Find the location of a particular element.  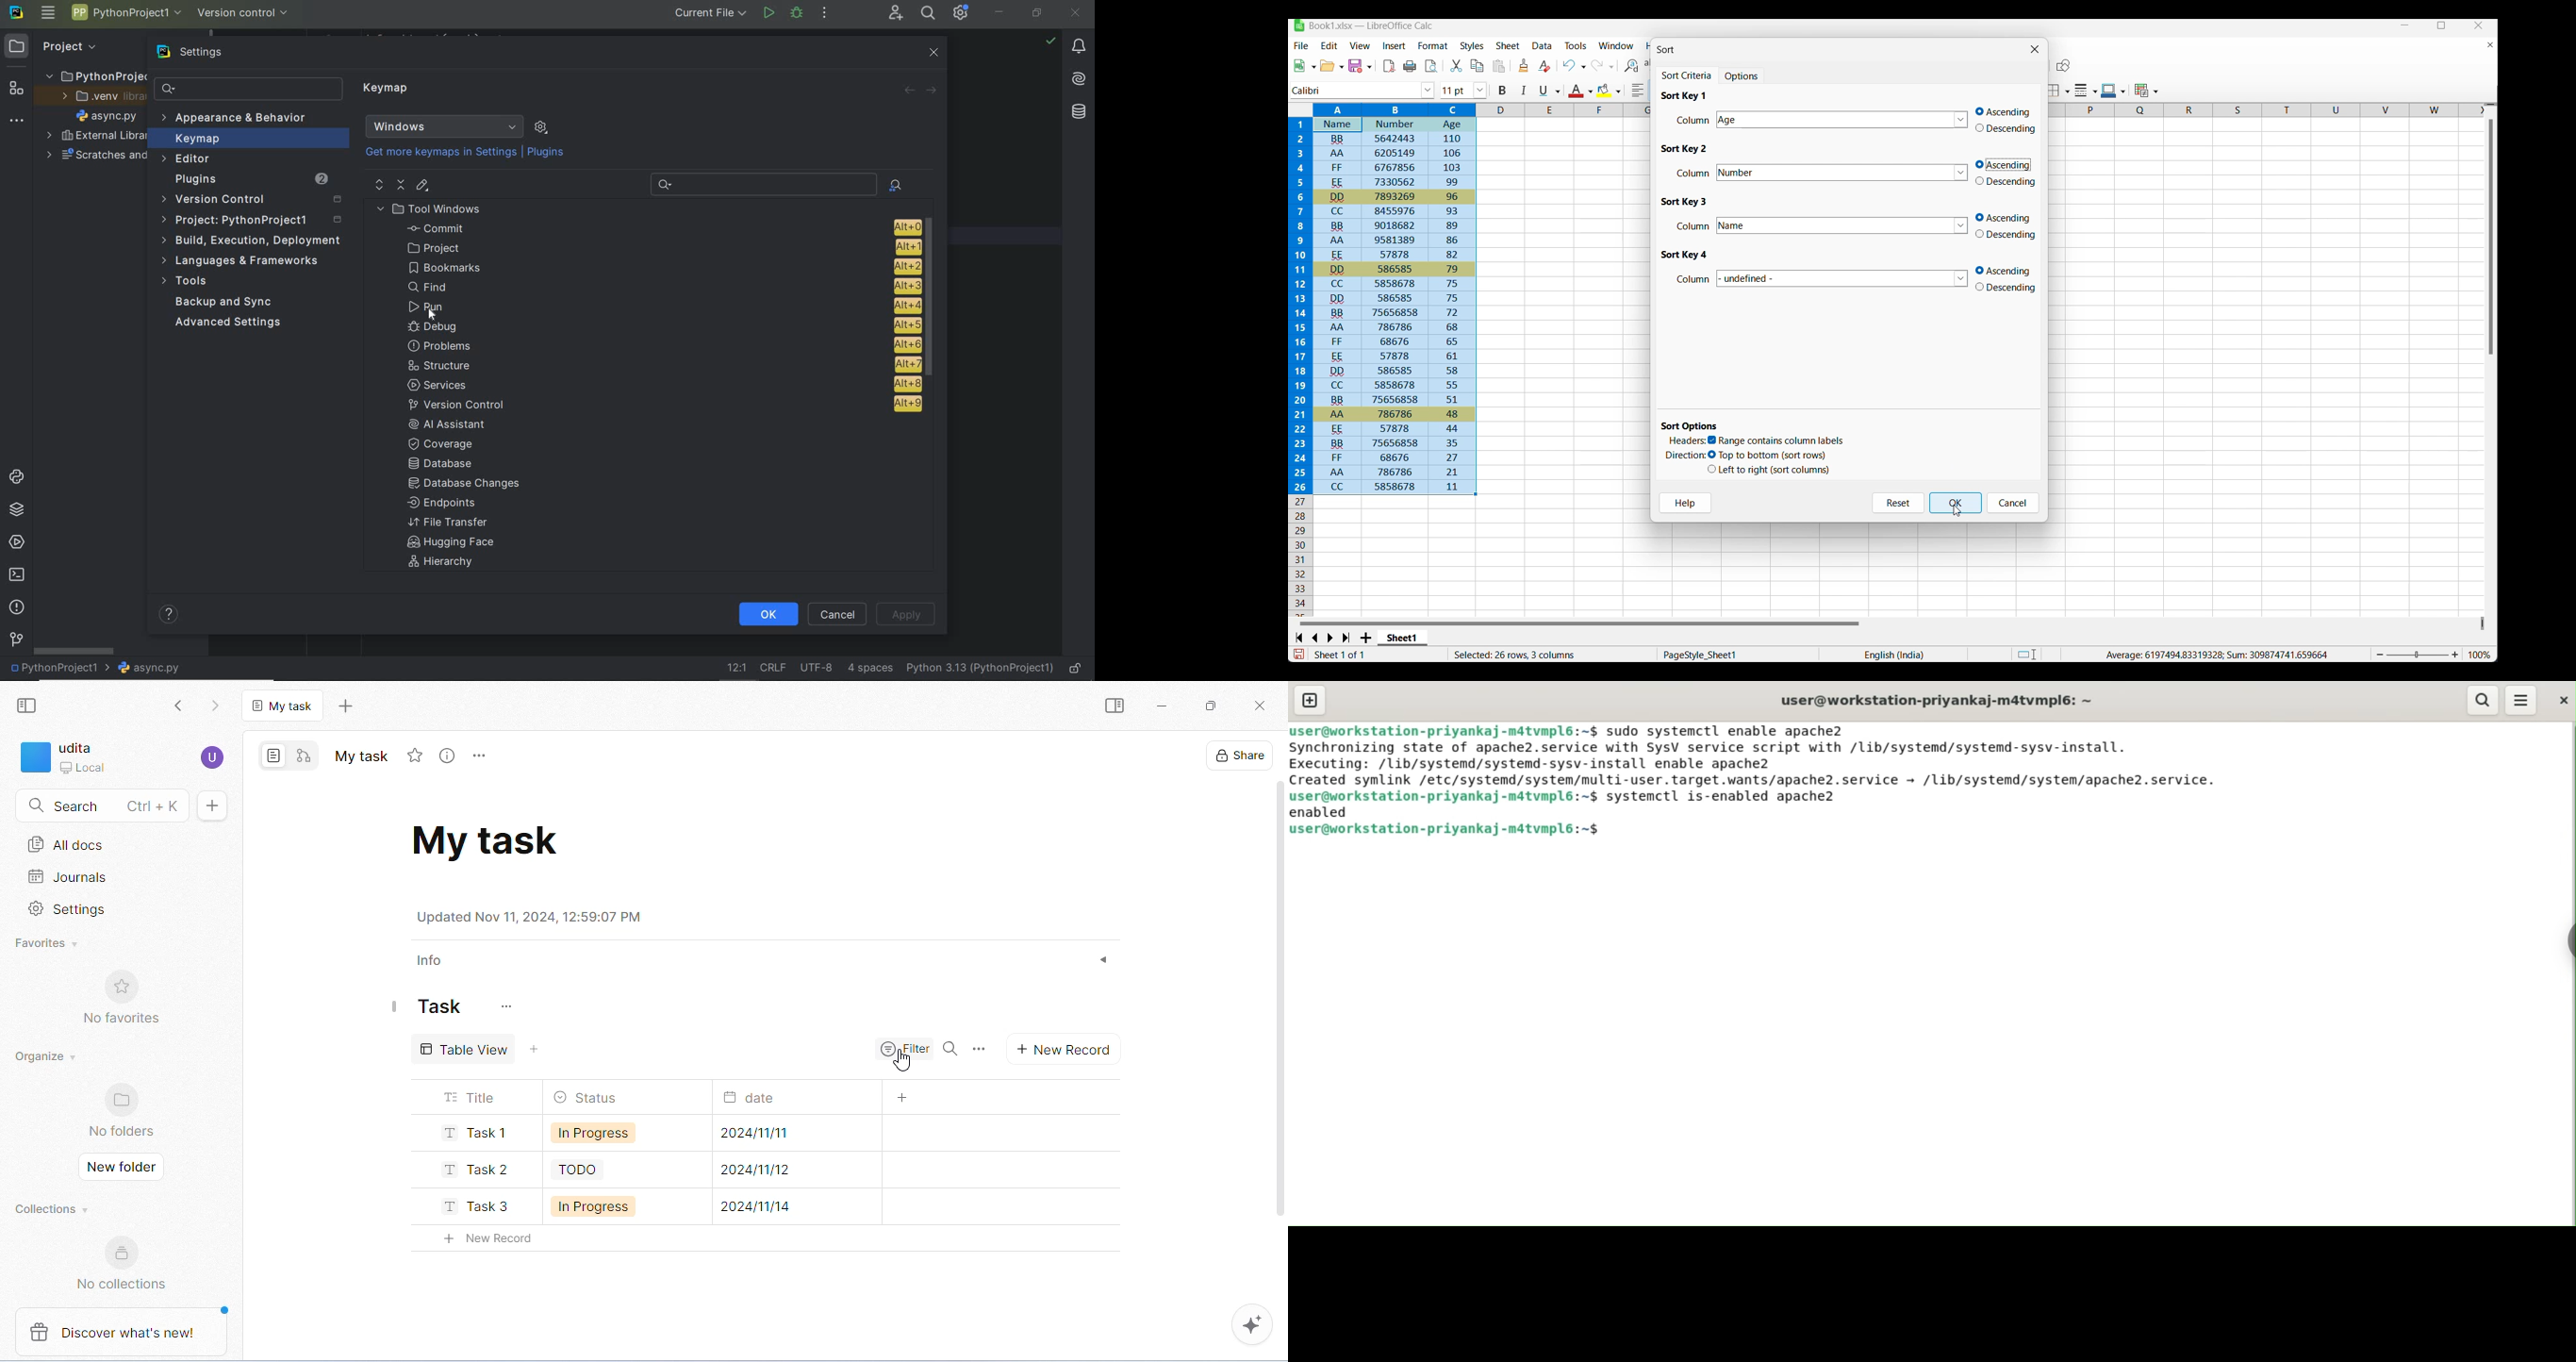

Underline options is located at coordinates (1550, 91).